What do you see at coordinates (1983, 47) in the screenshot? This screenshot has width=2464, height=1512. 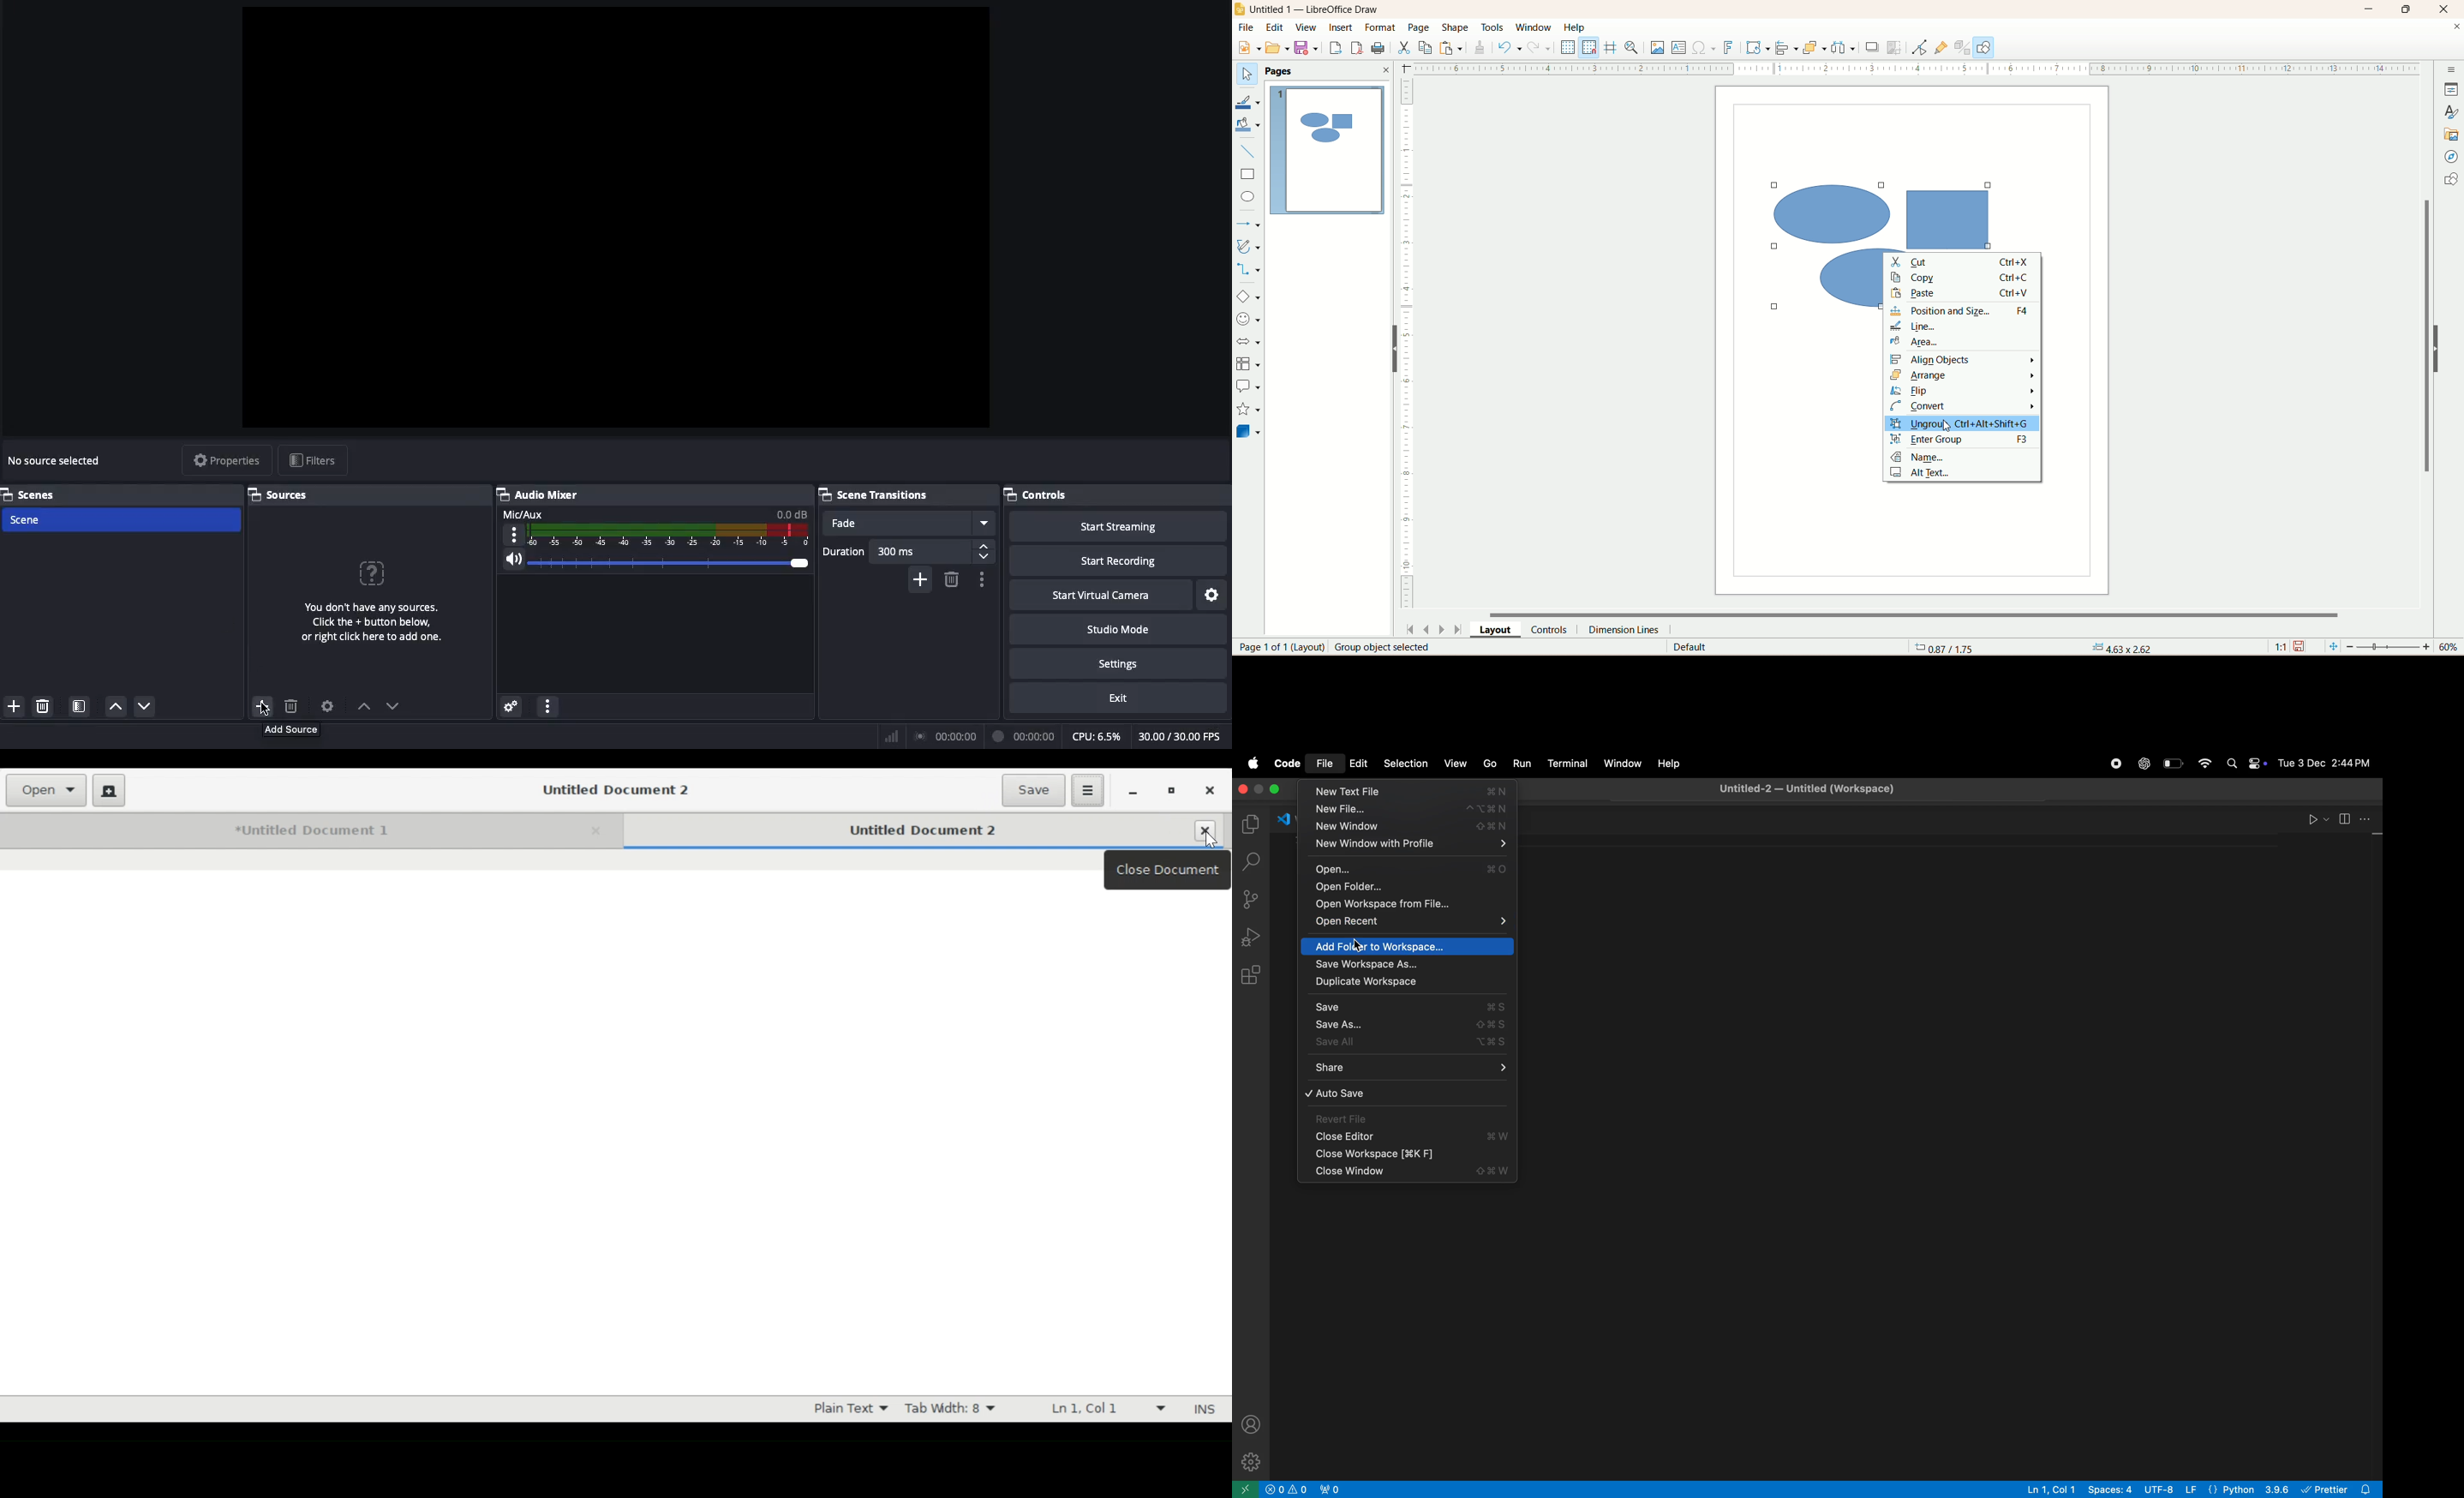 I see `draw function` at bounding box center [1983, 47].